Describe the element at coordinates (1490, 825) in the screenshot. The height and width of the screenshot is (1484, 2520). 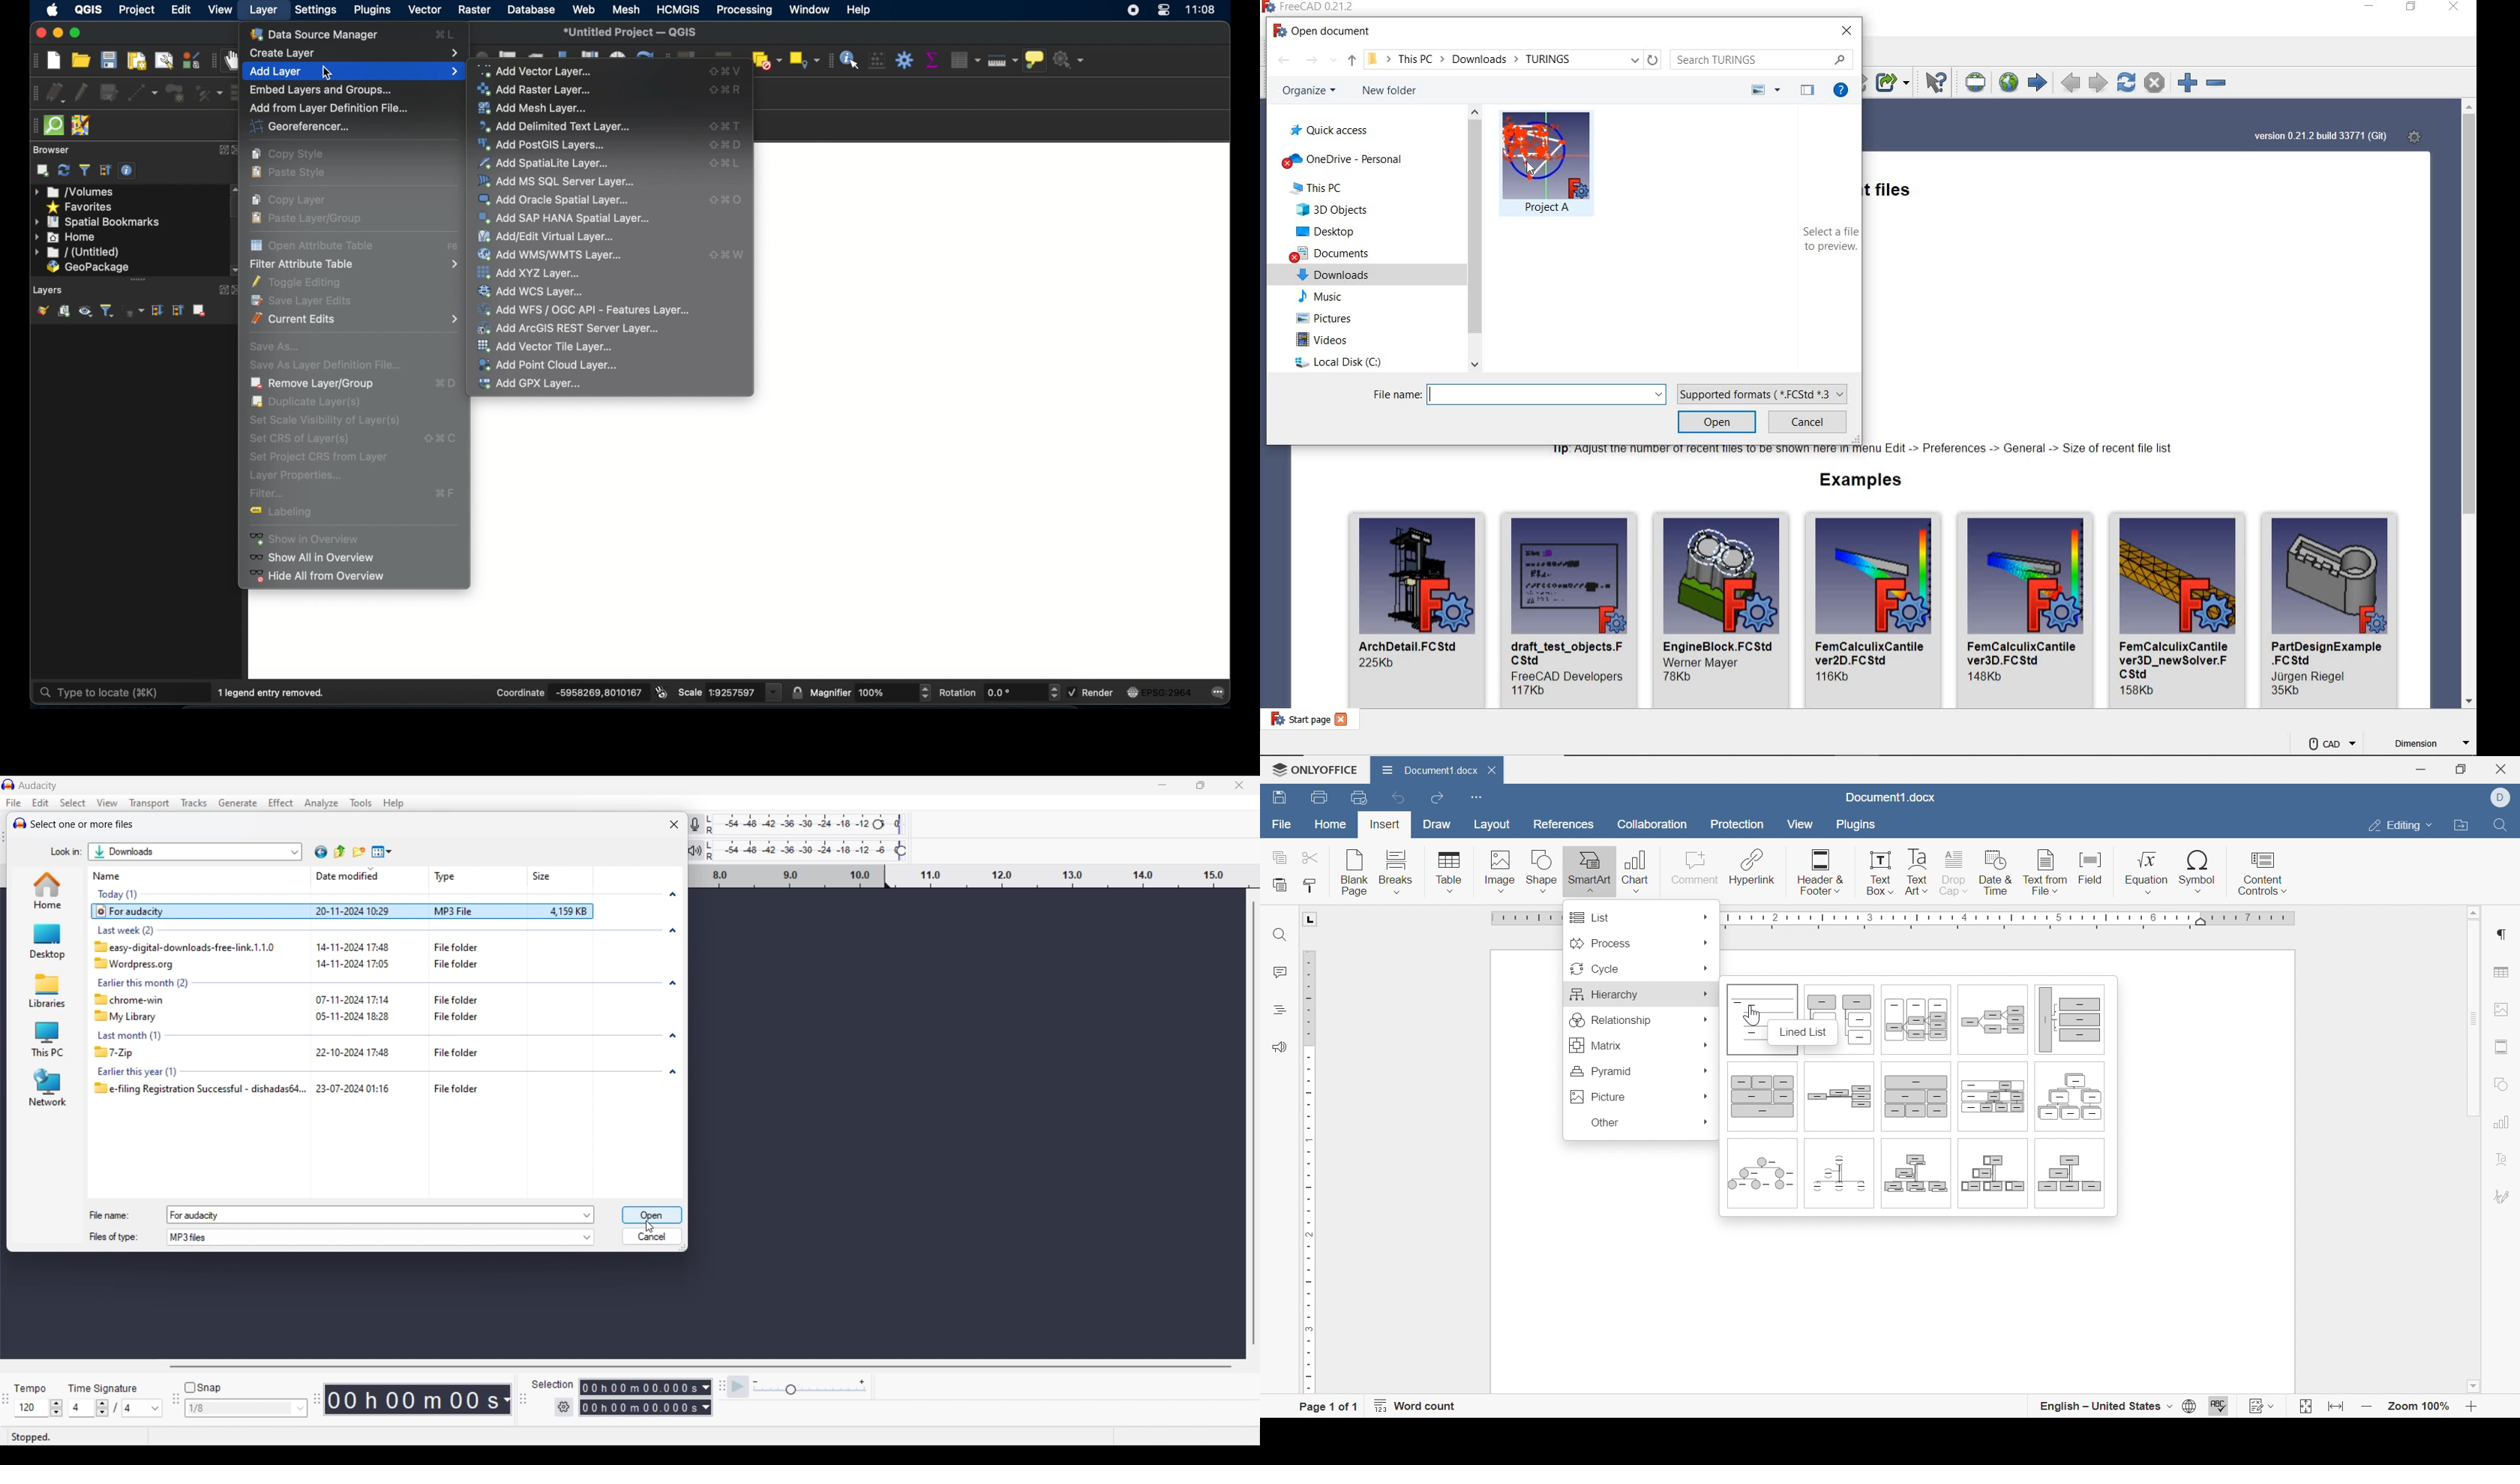
I see `Layout` at that location.